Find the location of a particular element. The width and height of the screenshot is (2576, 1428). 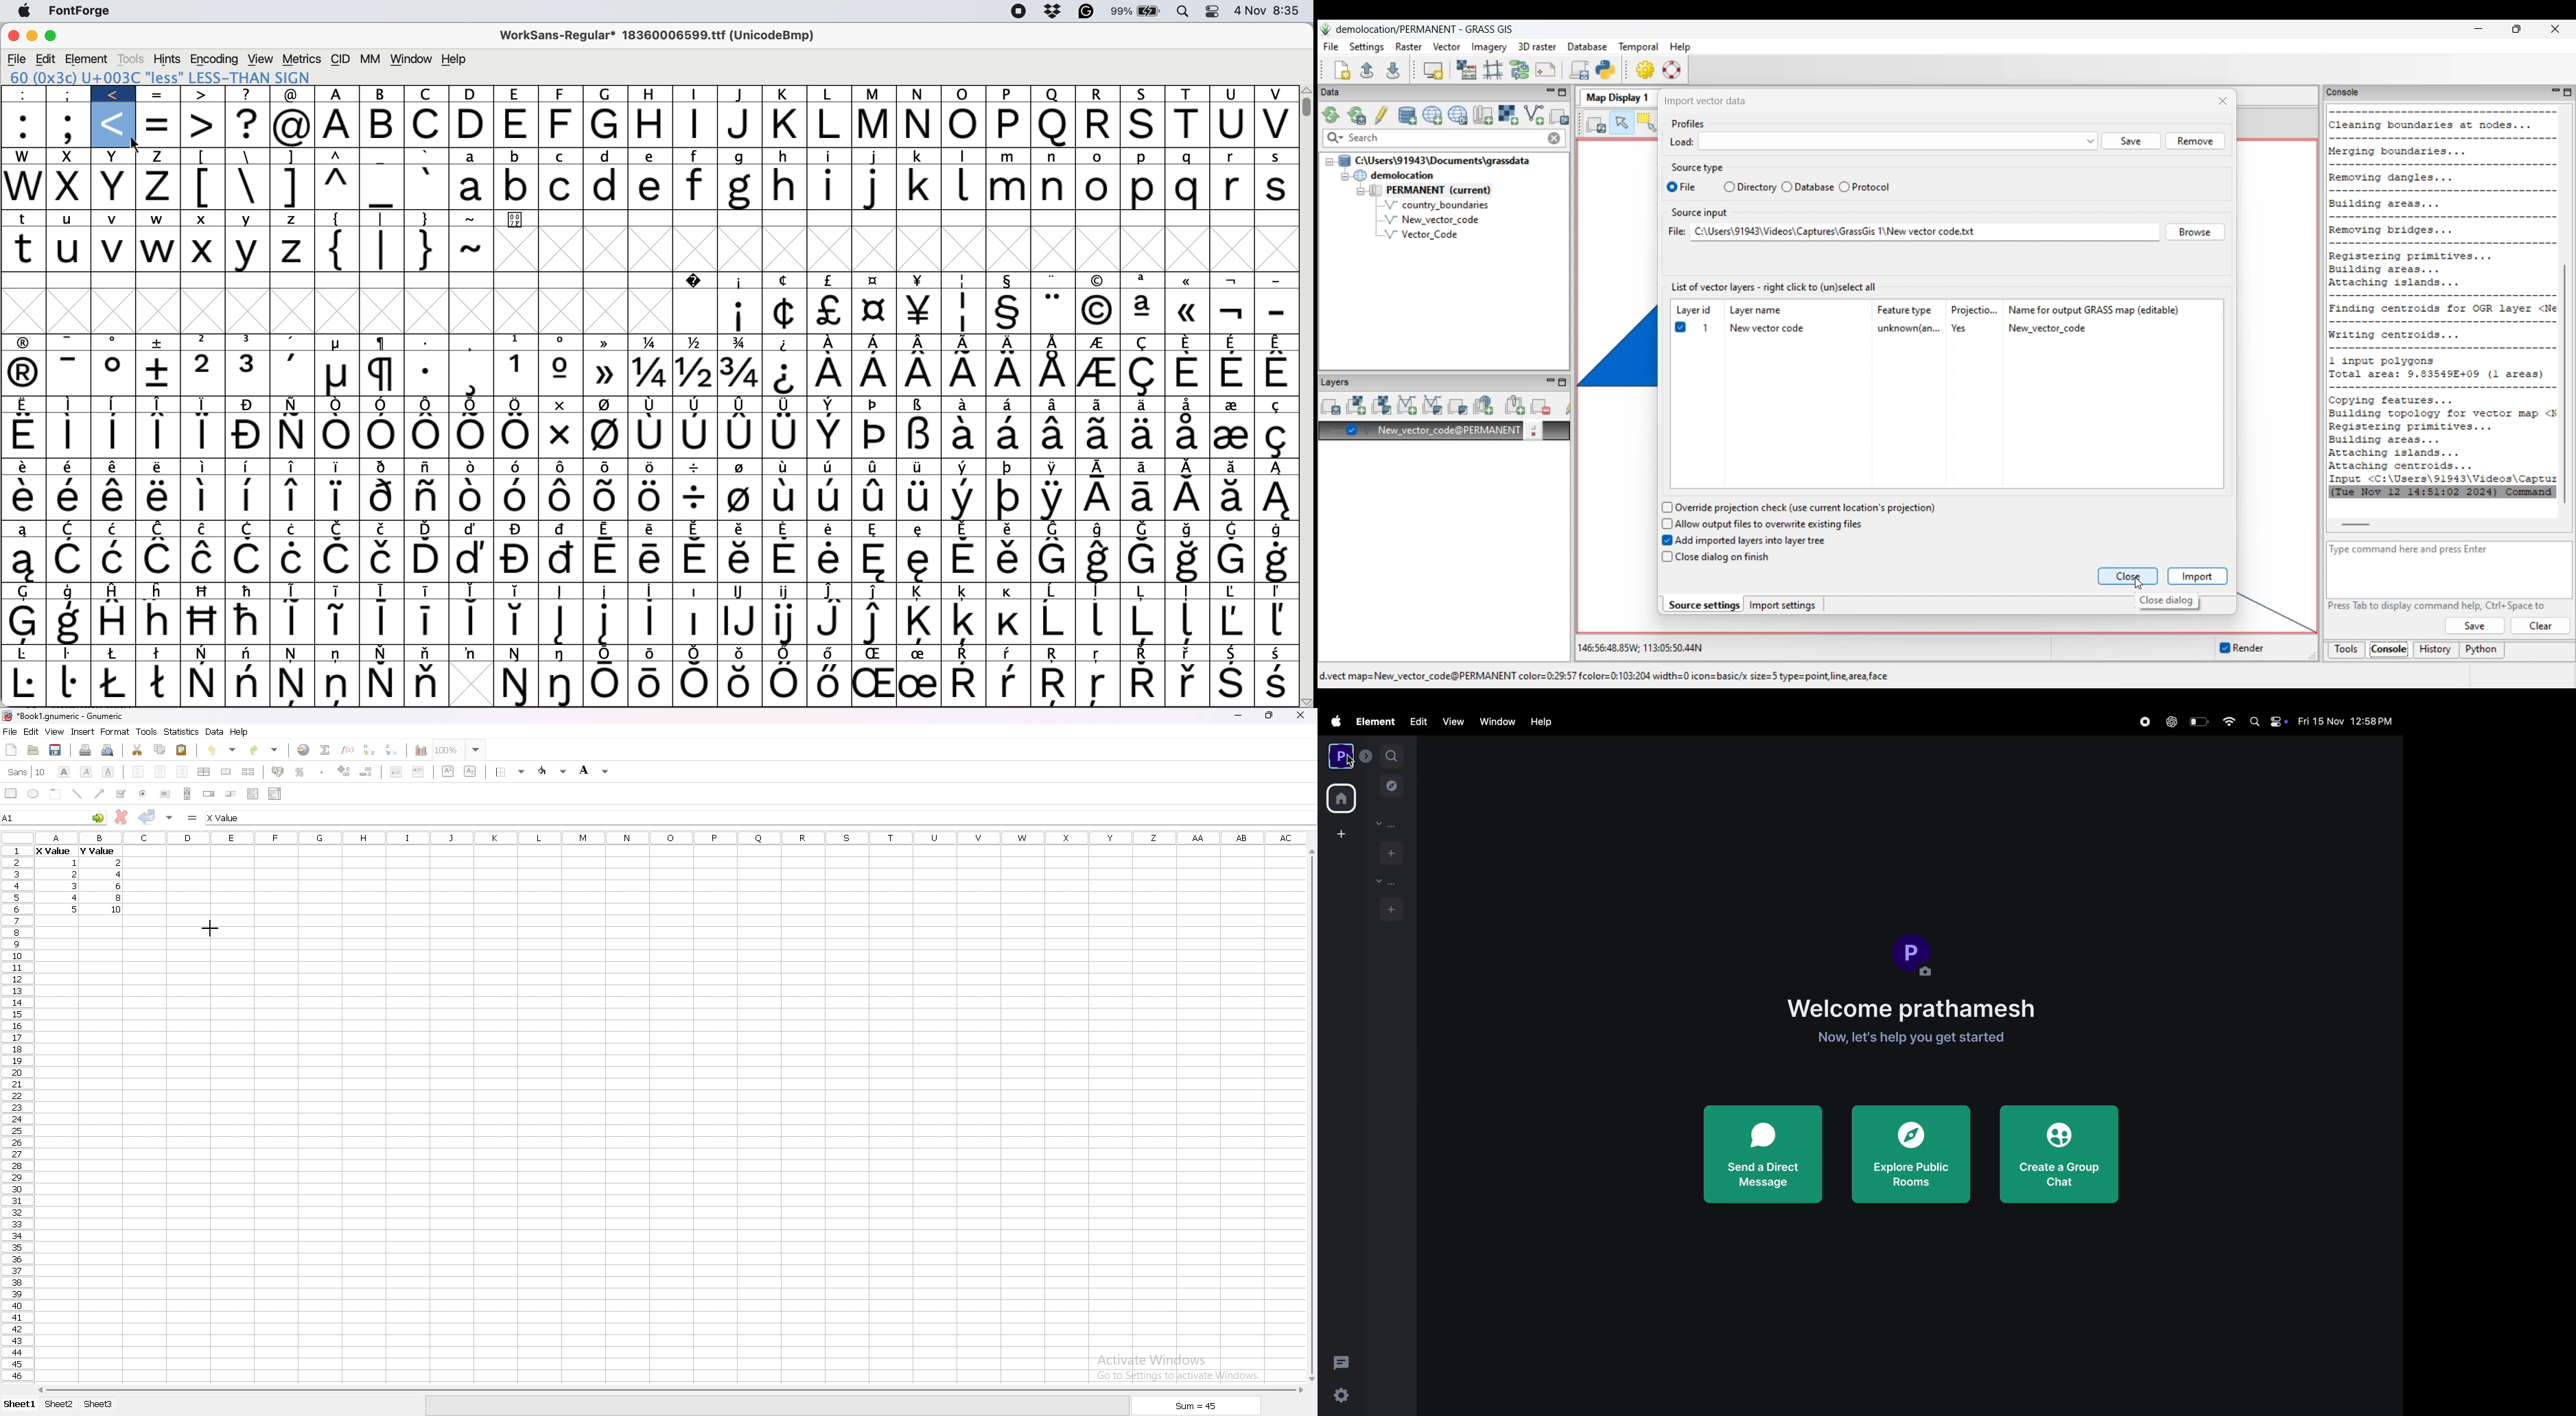

Symbol is located at coordinates (964, 312).